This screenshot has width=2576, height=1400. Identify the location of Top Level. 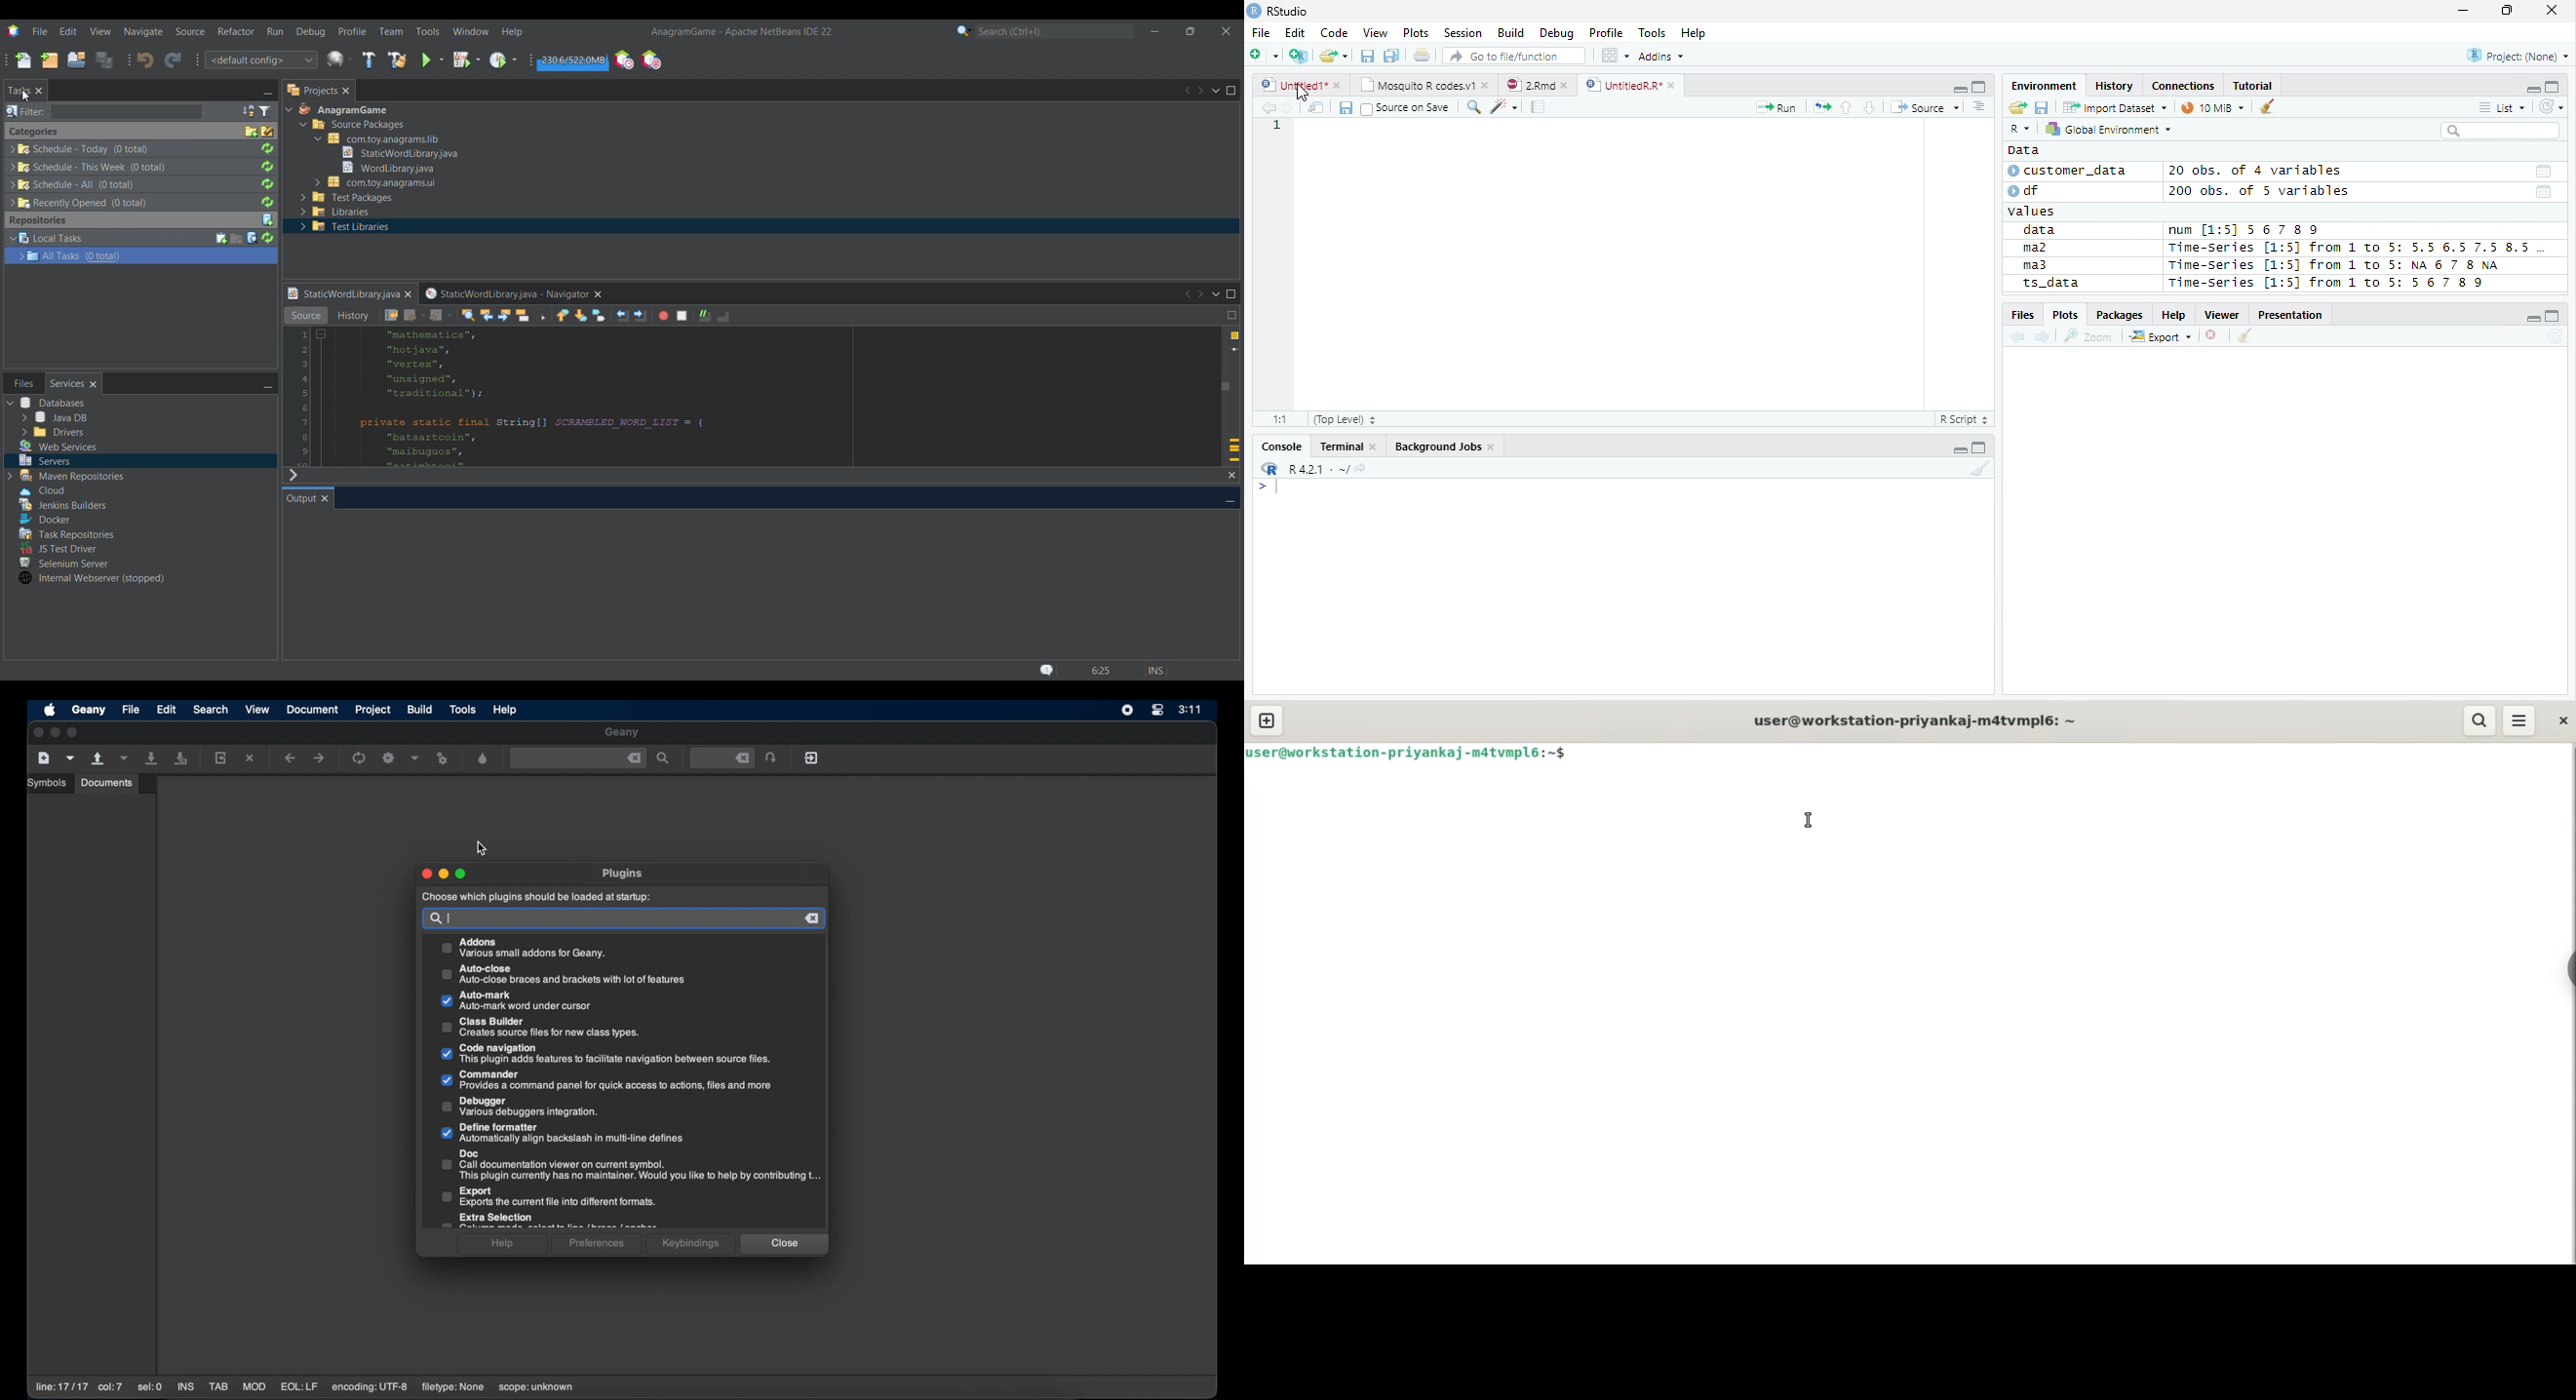
(1343, 420).